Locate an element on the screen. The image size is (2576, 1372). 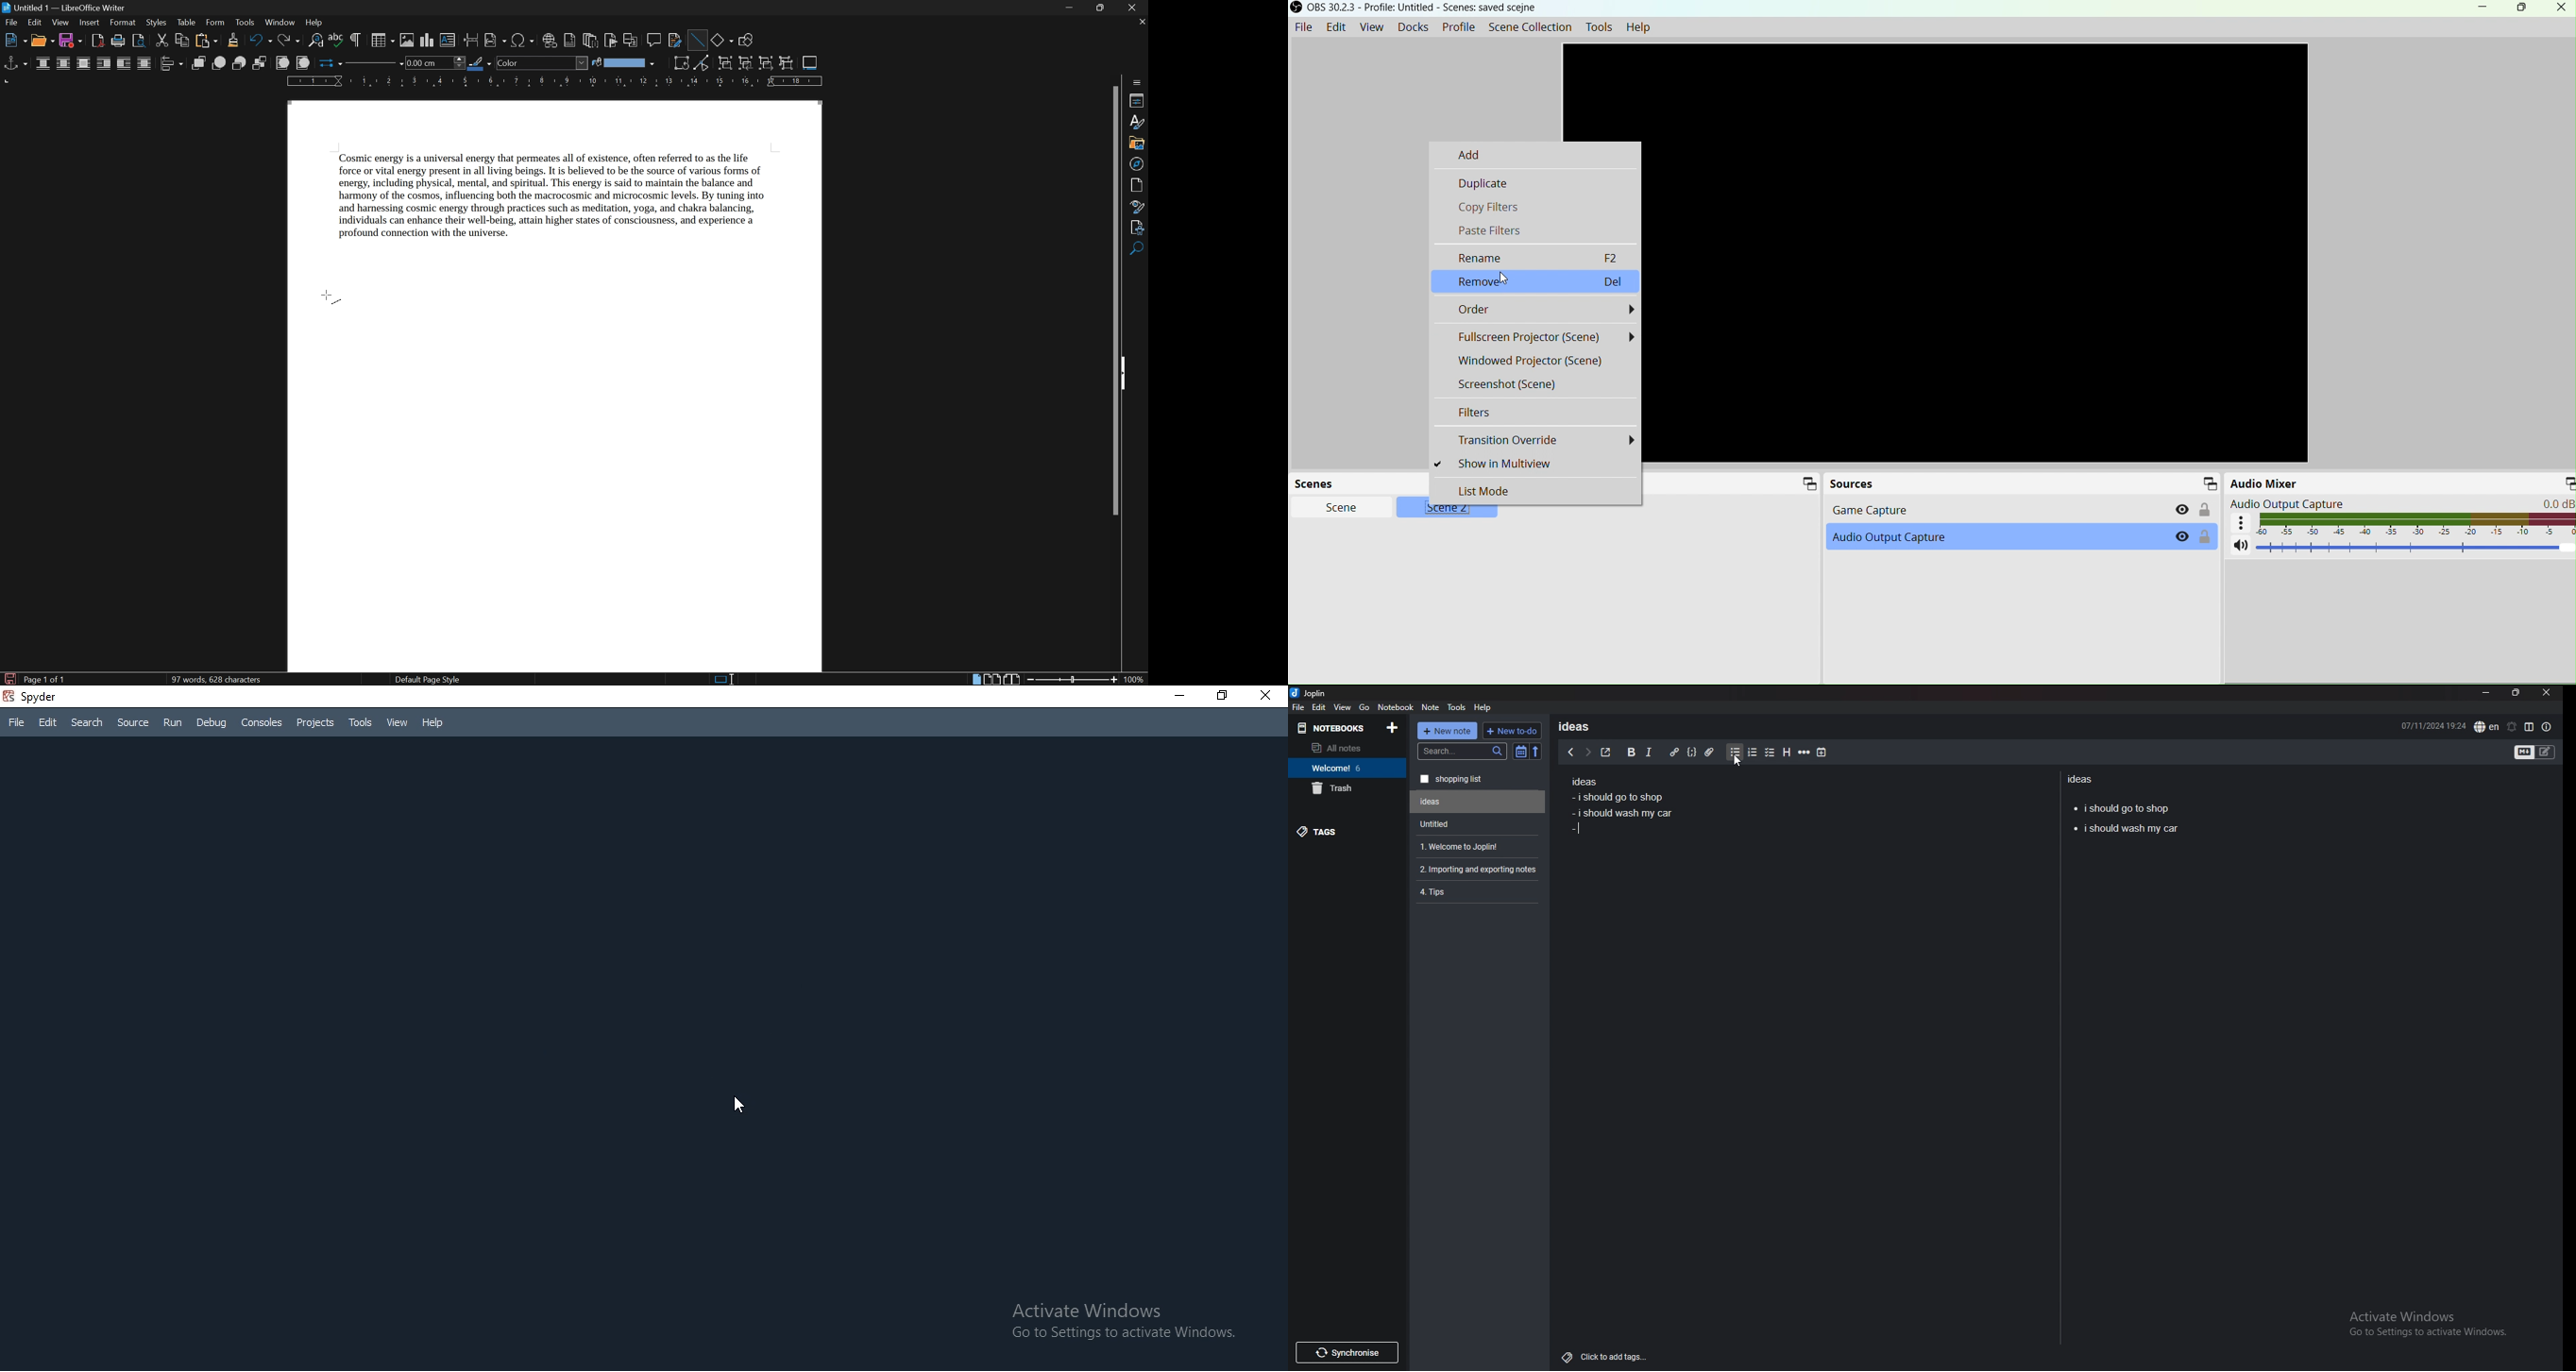
View is located at coordinates (1371, 26).